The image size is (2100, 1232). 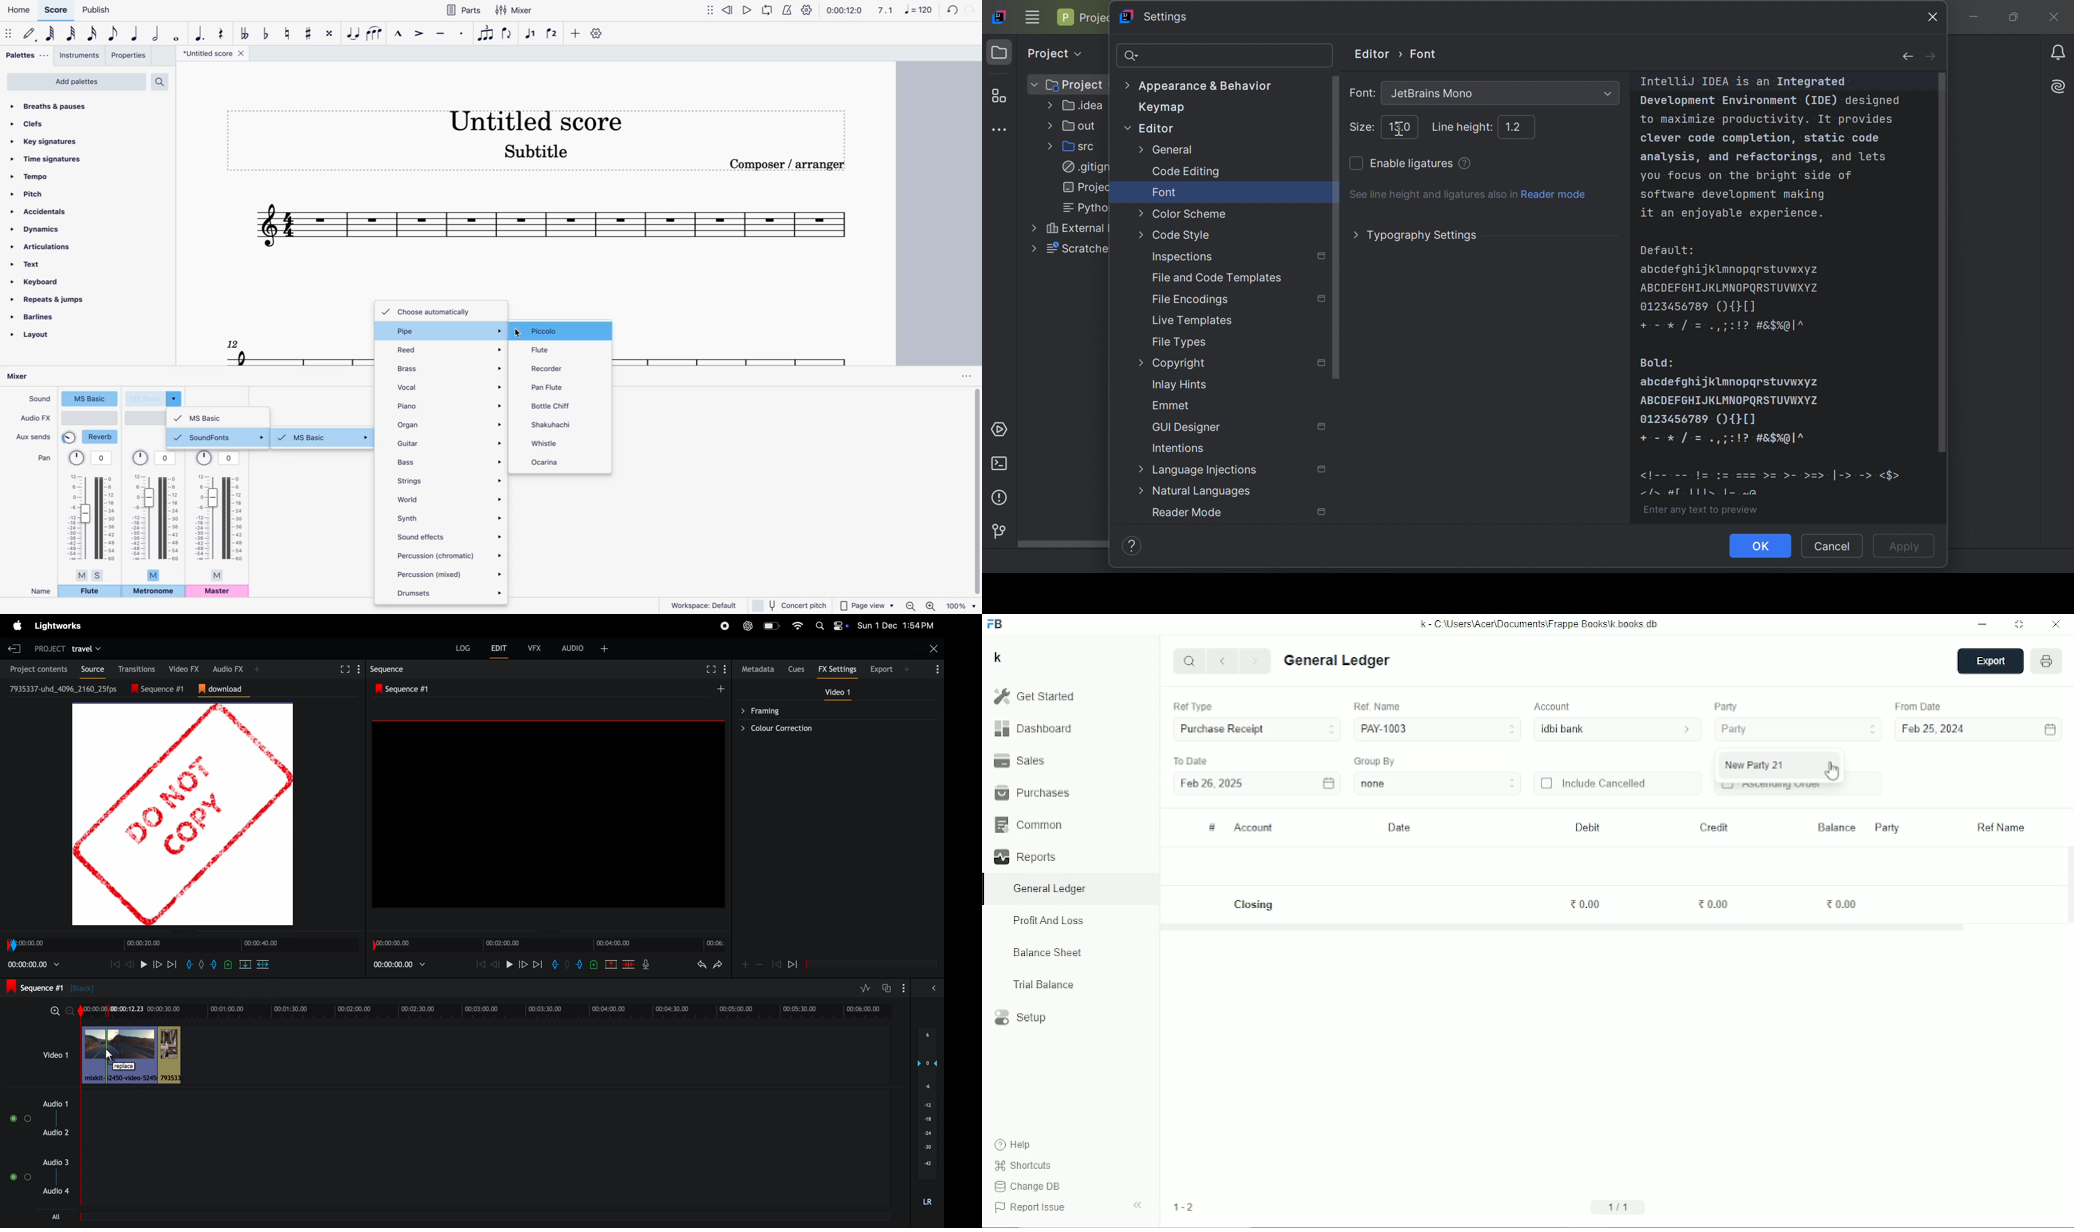 I want to click on Next, so click(x=1257, y=662).